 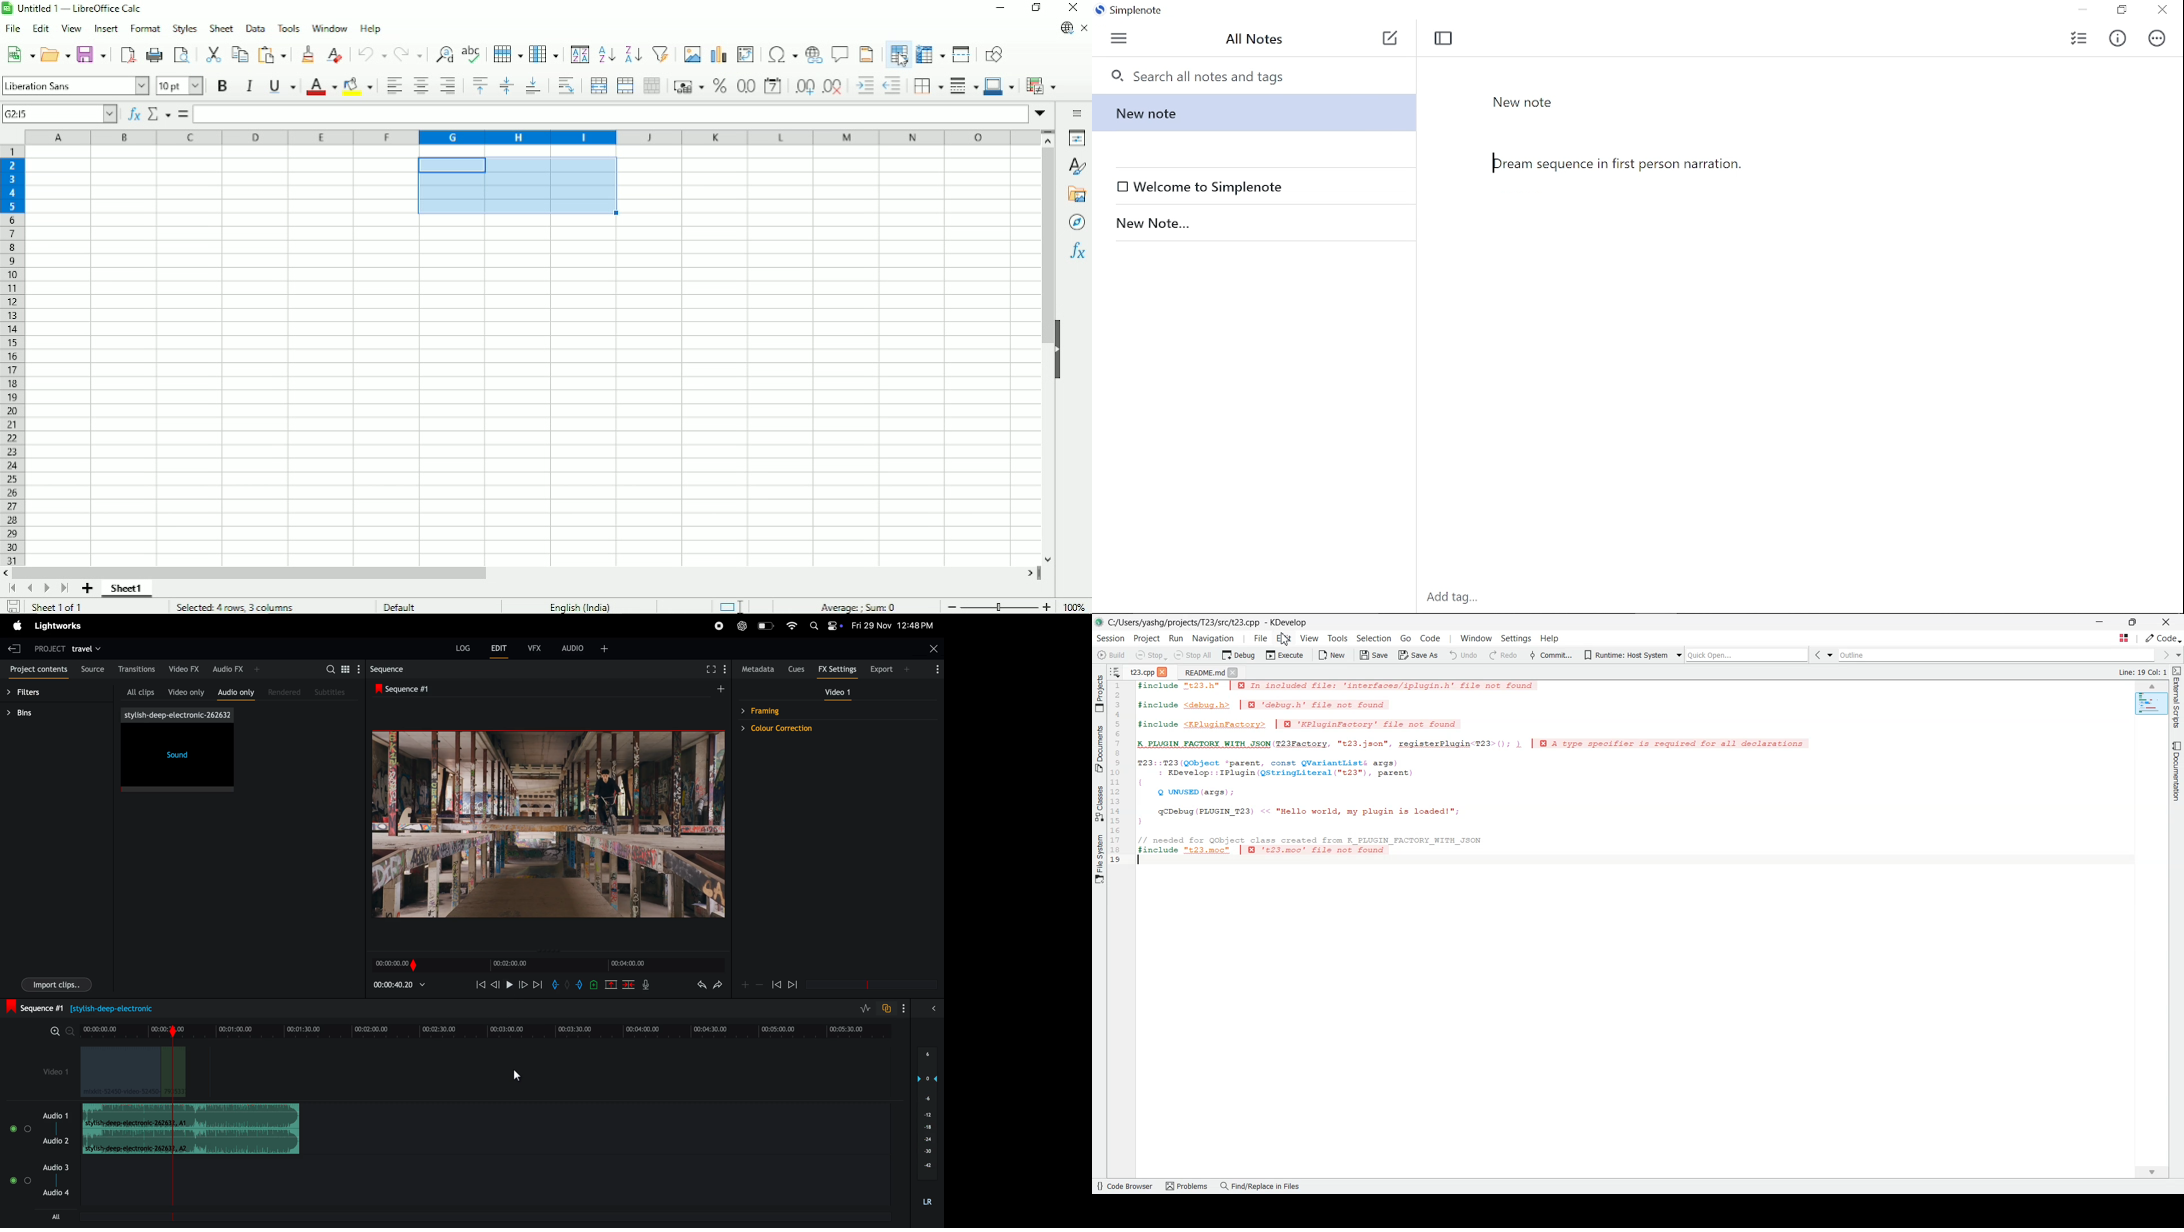 I want to click on Font size, so click(x=179, y=86).